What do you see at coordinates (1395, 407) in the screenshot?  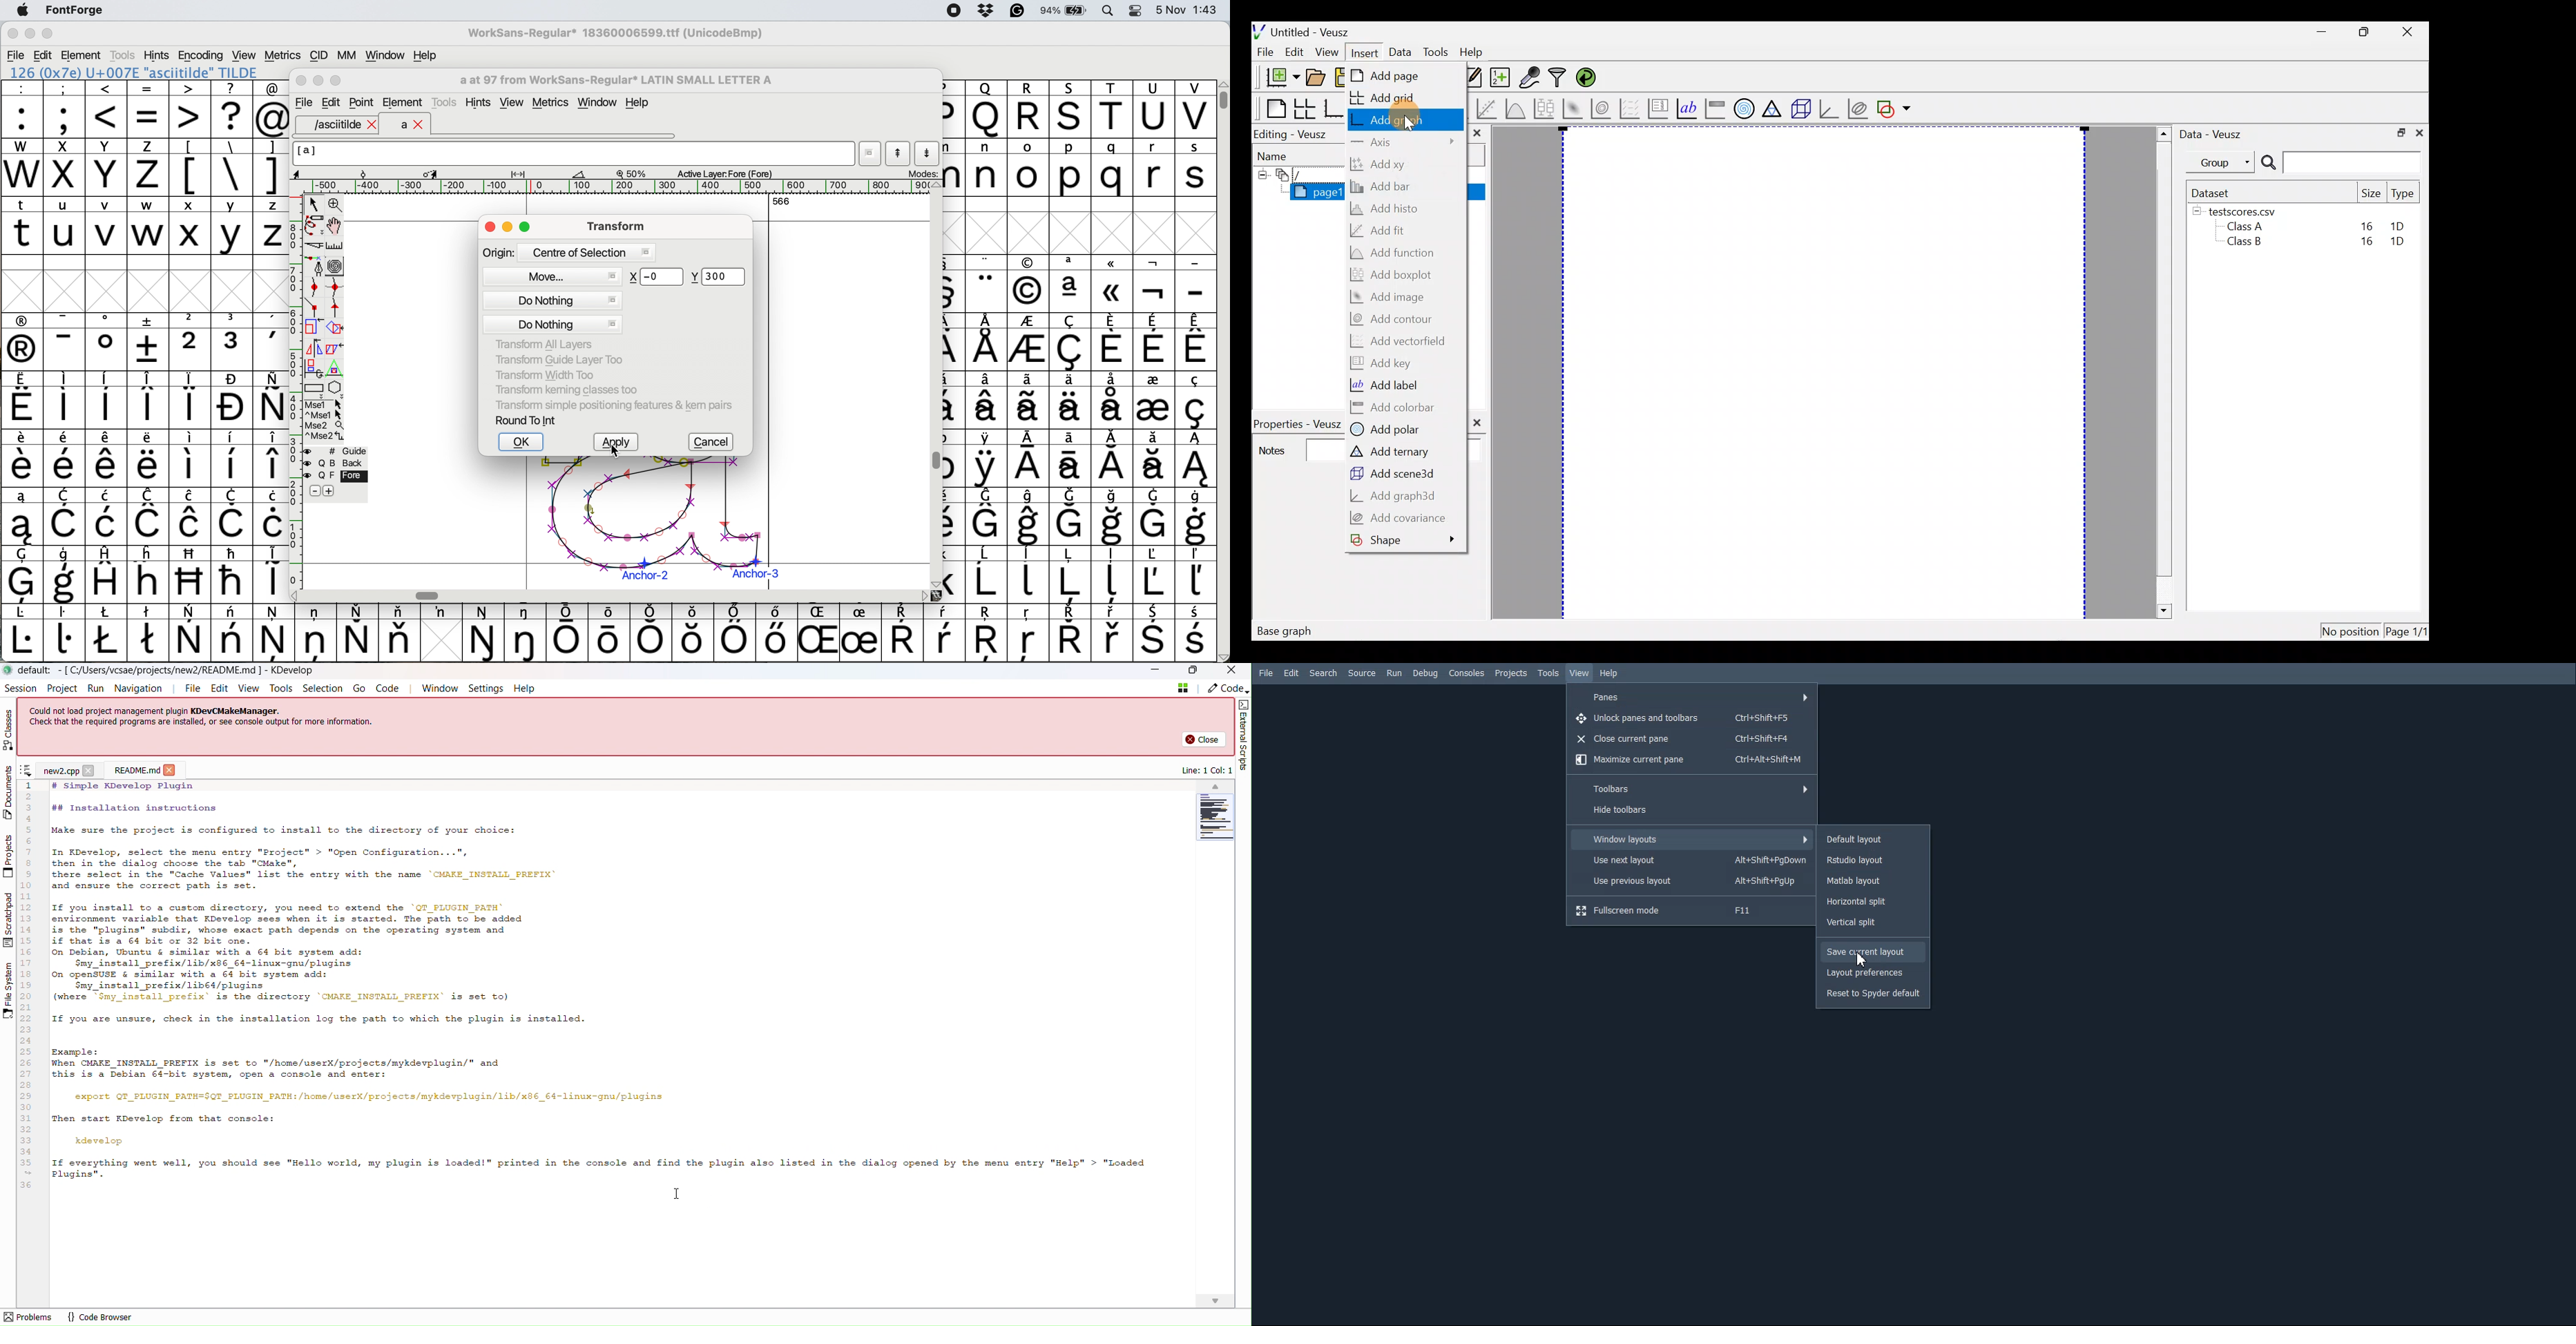 I see `Add colorbar` at bounding box center [1395, 407].